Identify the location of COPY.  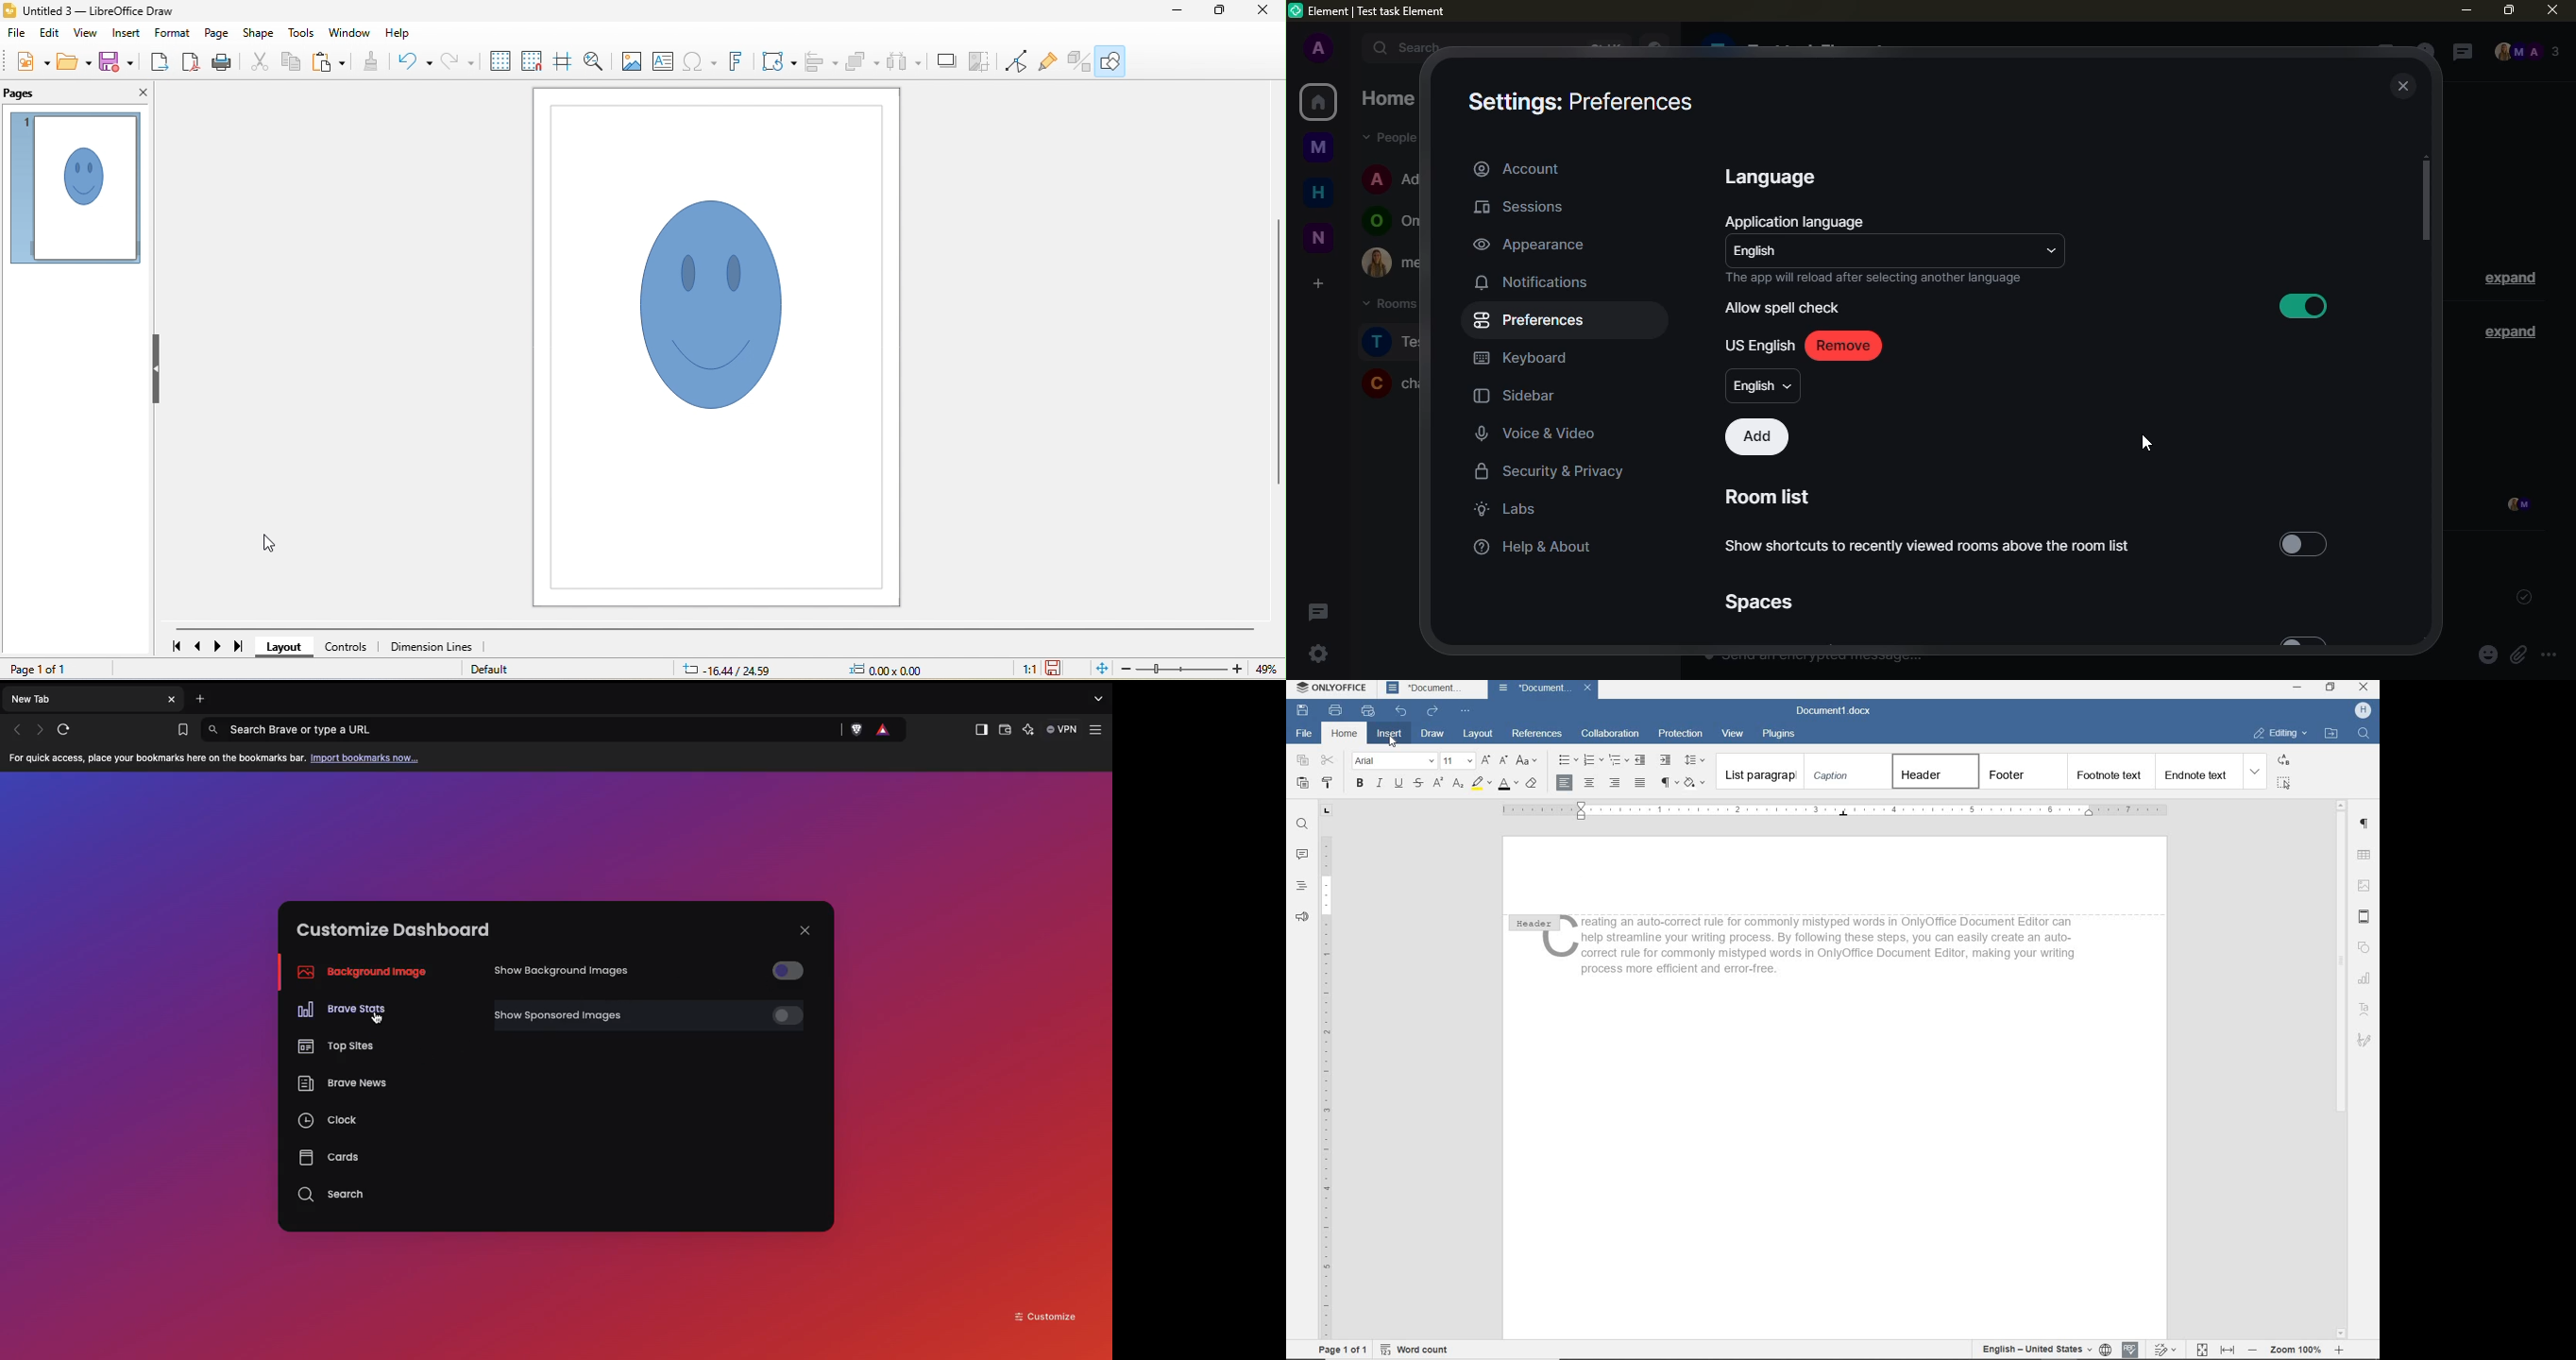
(1303, 760).